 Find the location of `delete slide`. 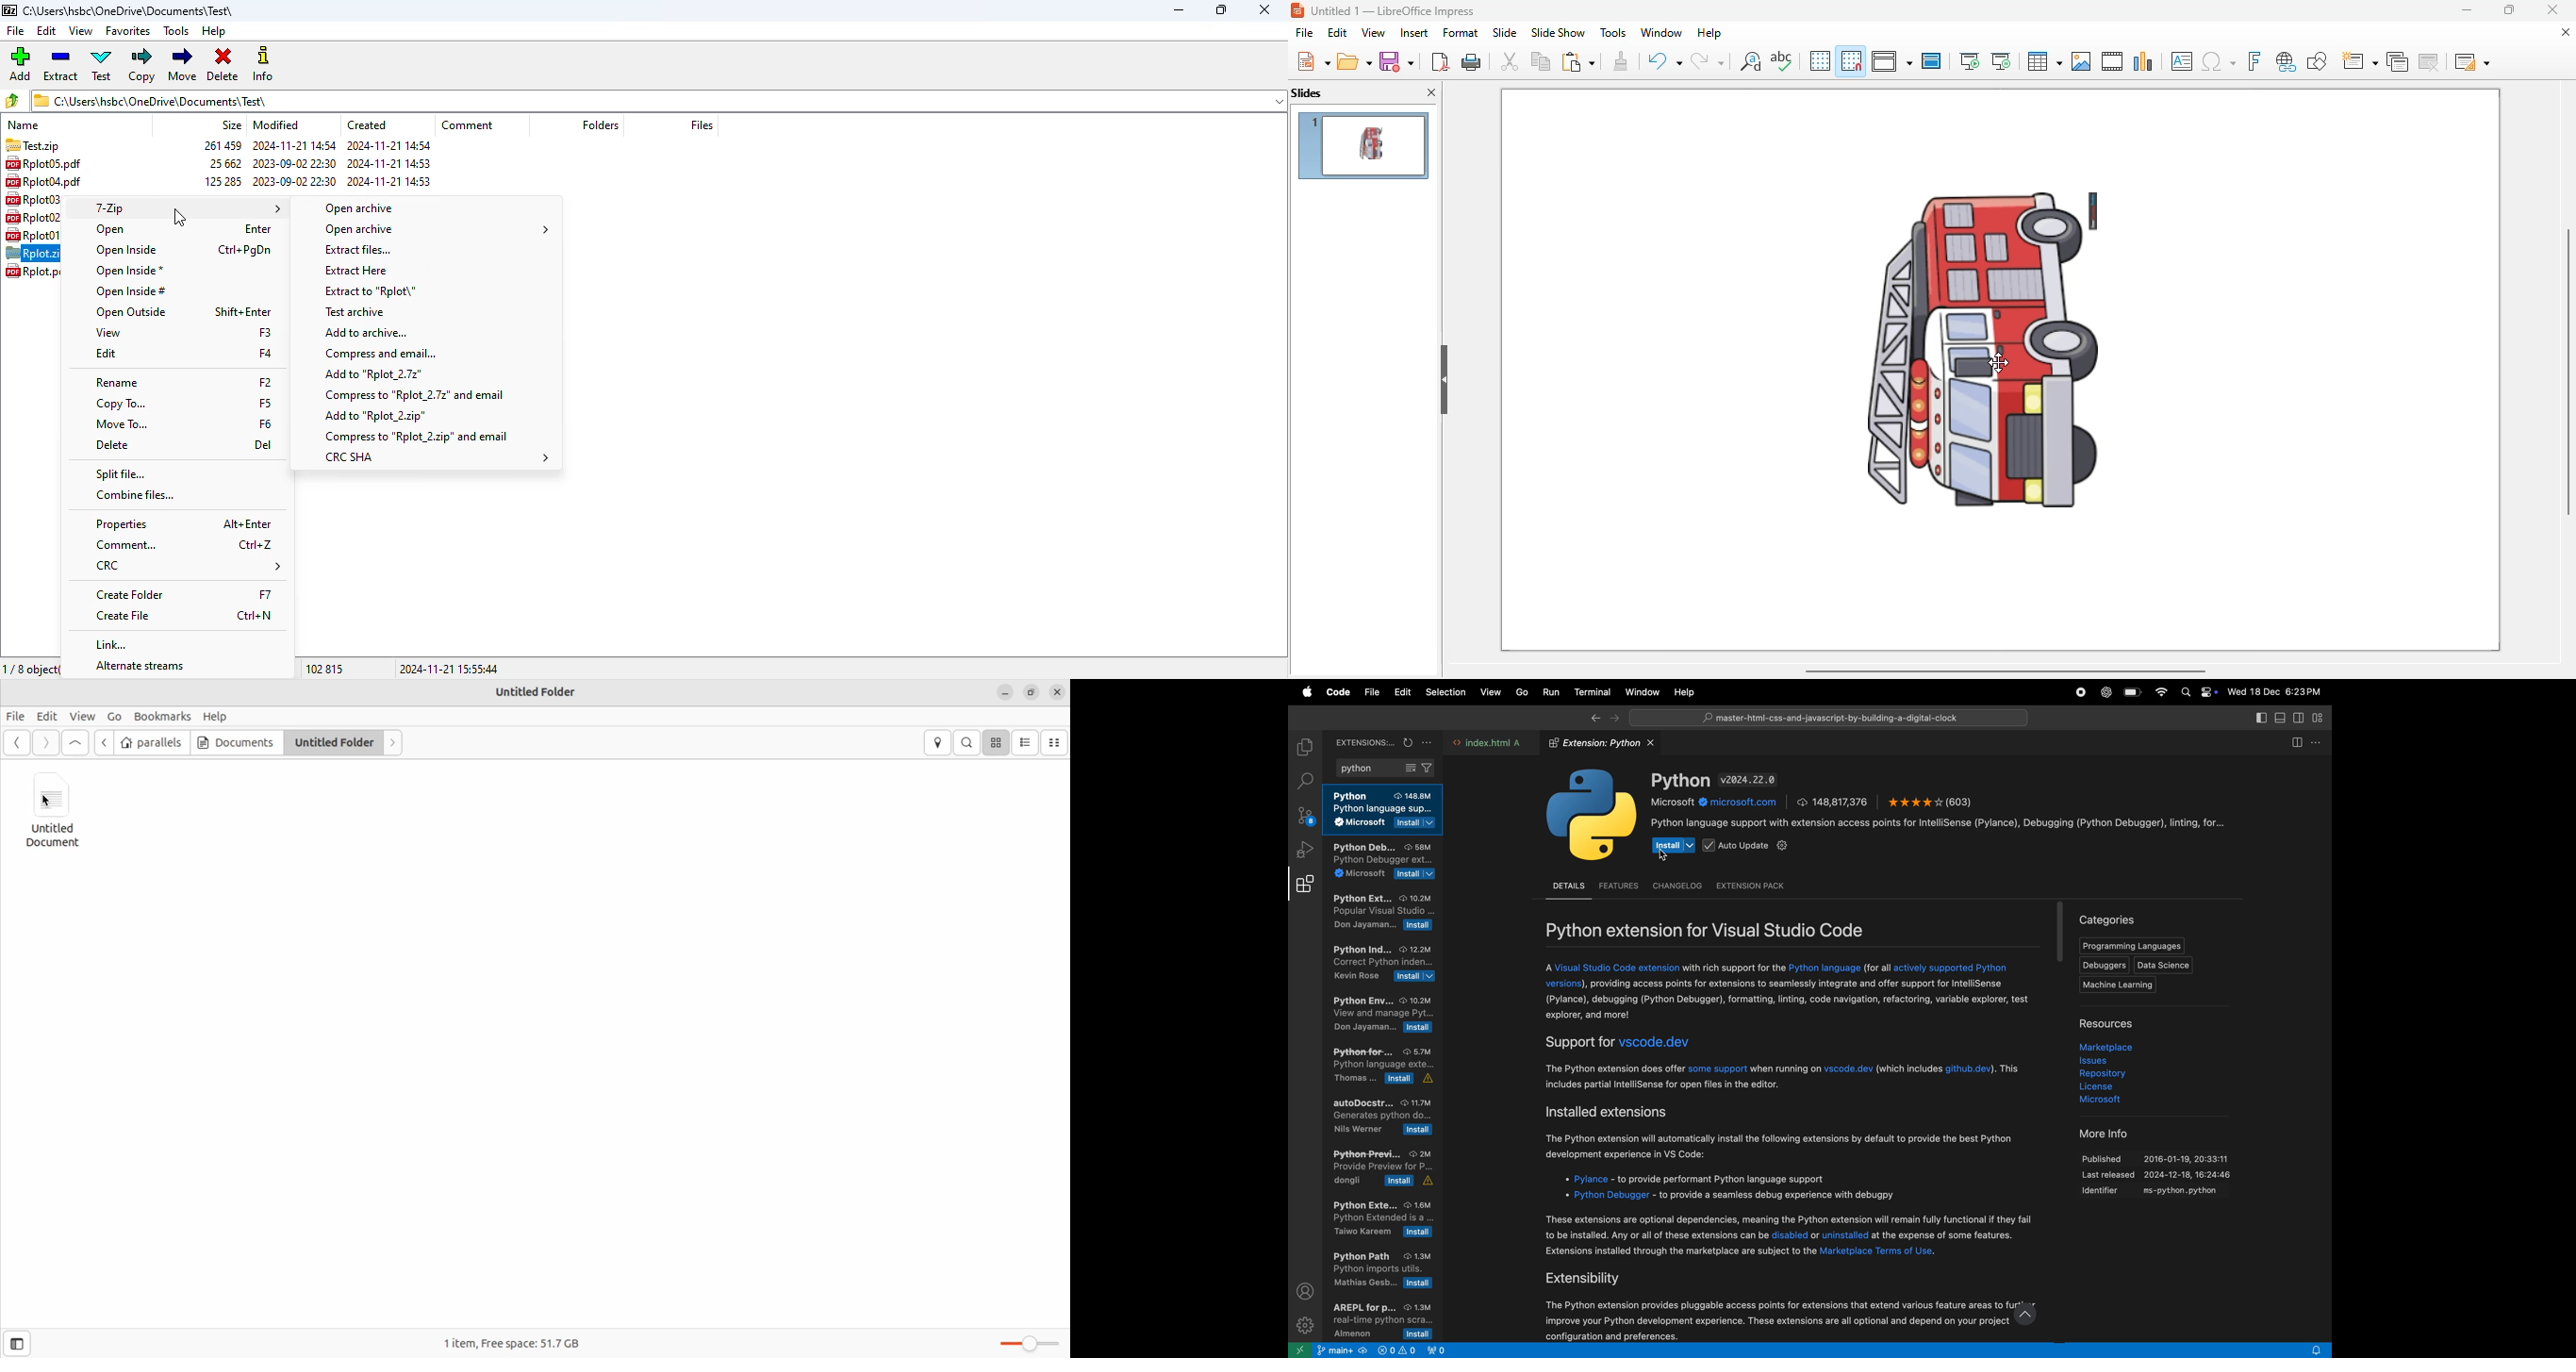

delete slide is located at coordinates (2429, 60).